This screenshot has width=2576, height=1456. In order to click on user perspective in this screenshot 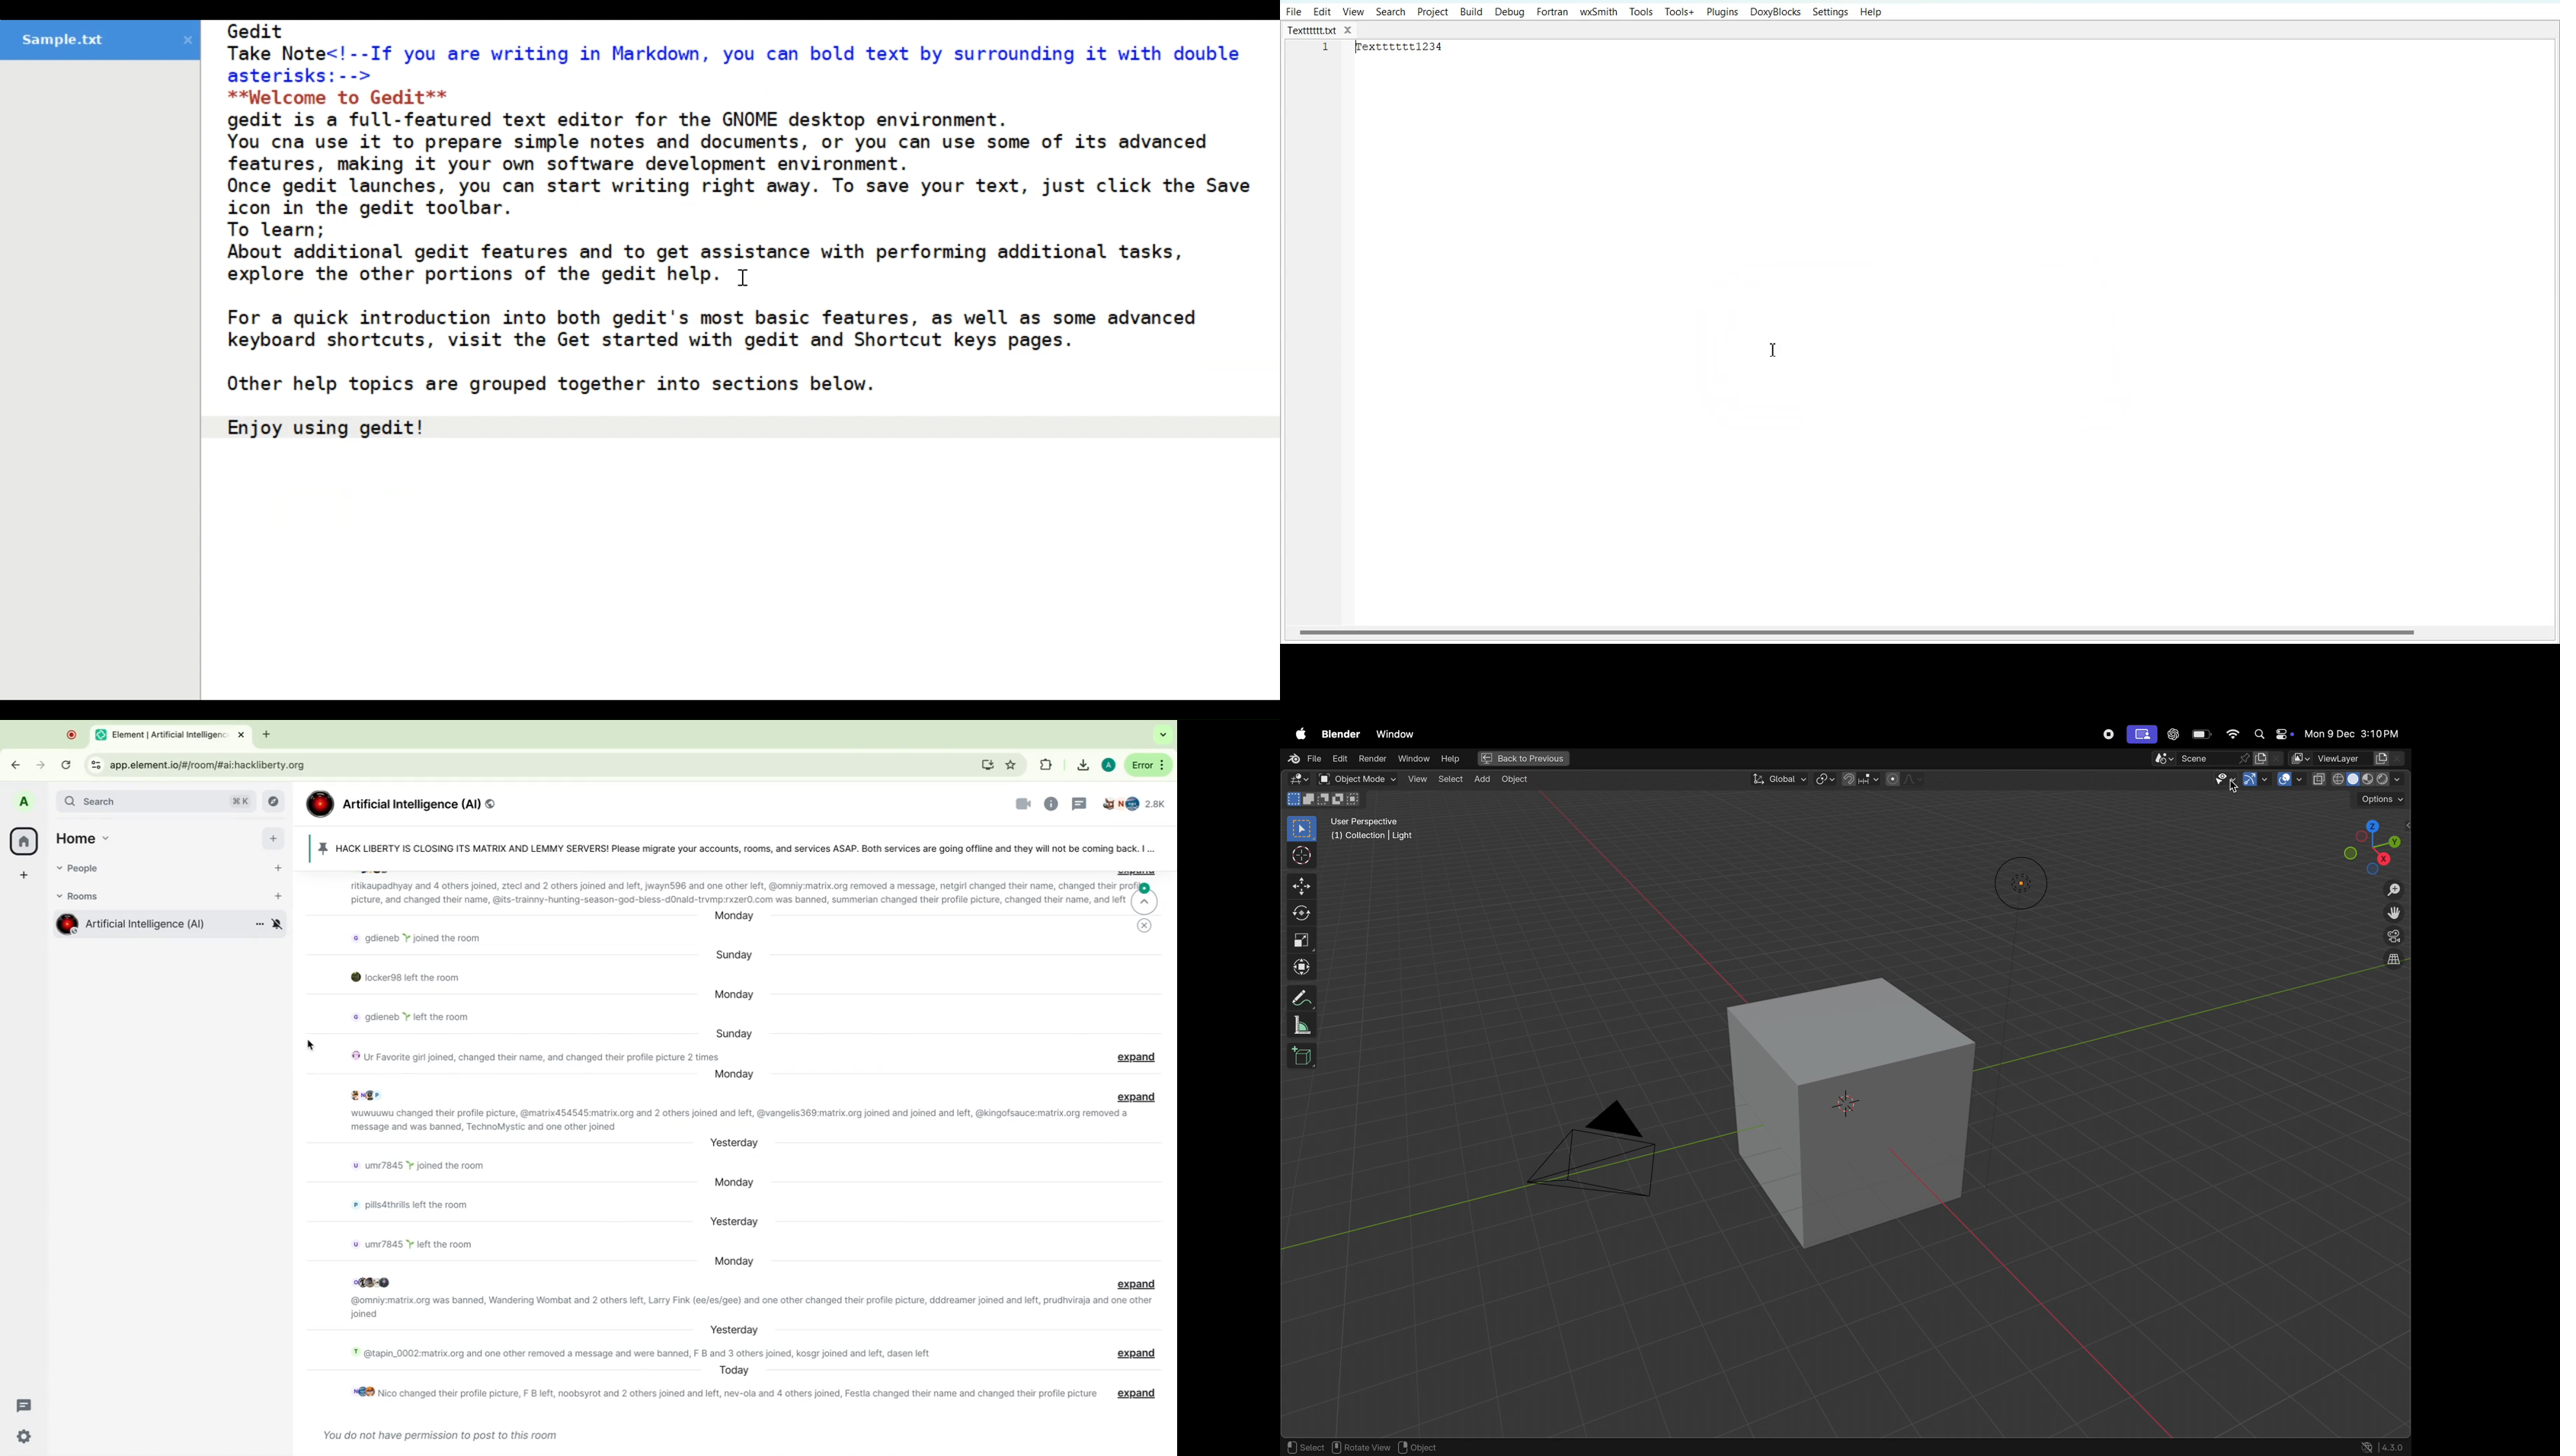, I will do `click(1379, 829)`.